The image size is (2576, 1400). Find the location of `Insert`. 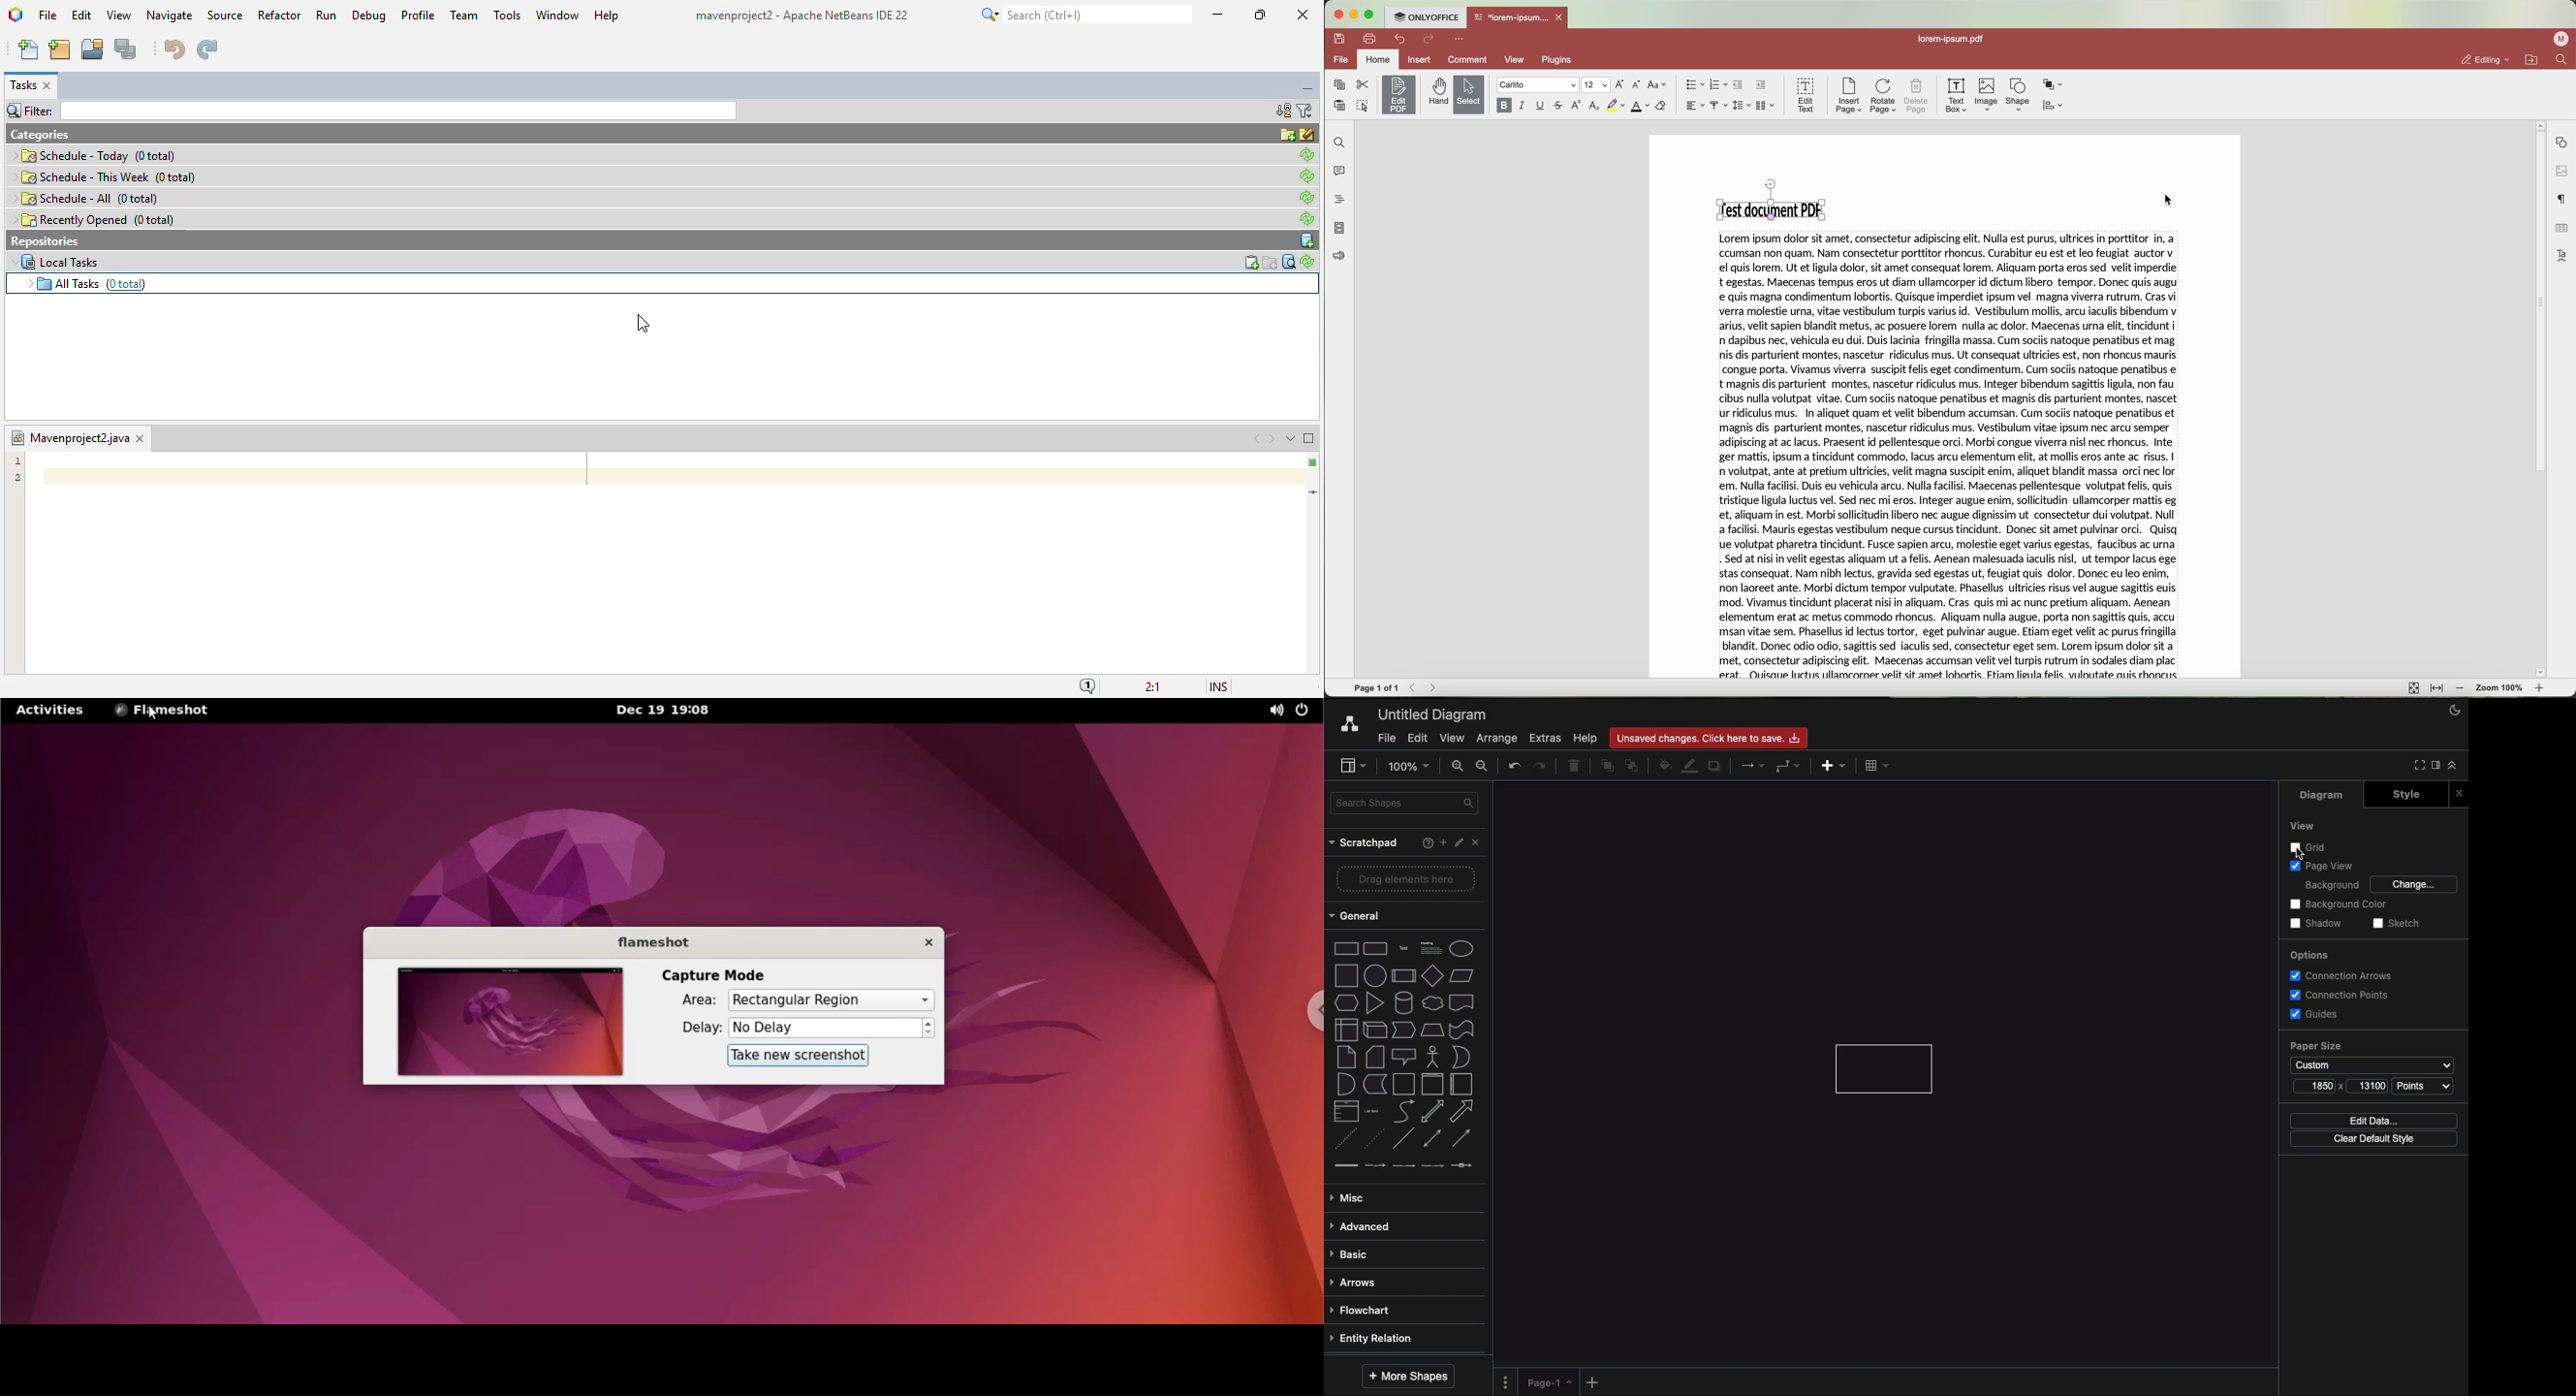

Insert is located at coordinates (1833, 766).